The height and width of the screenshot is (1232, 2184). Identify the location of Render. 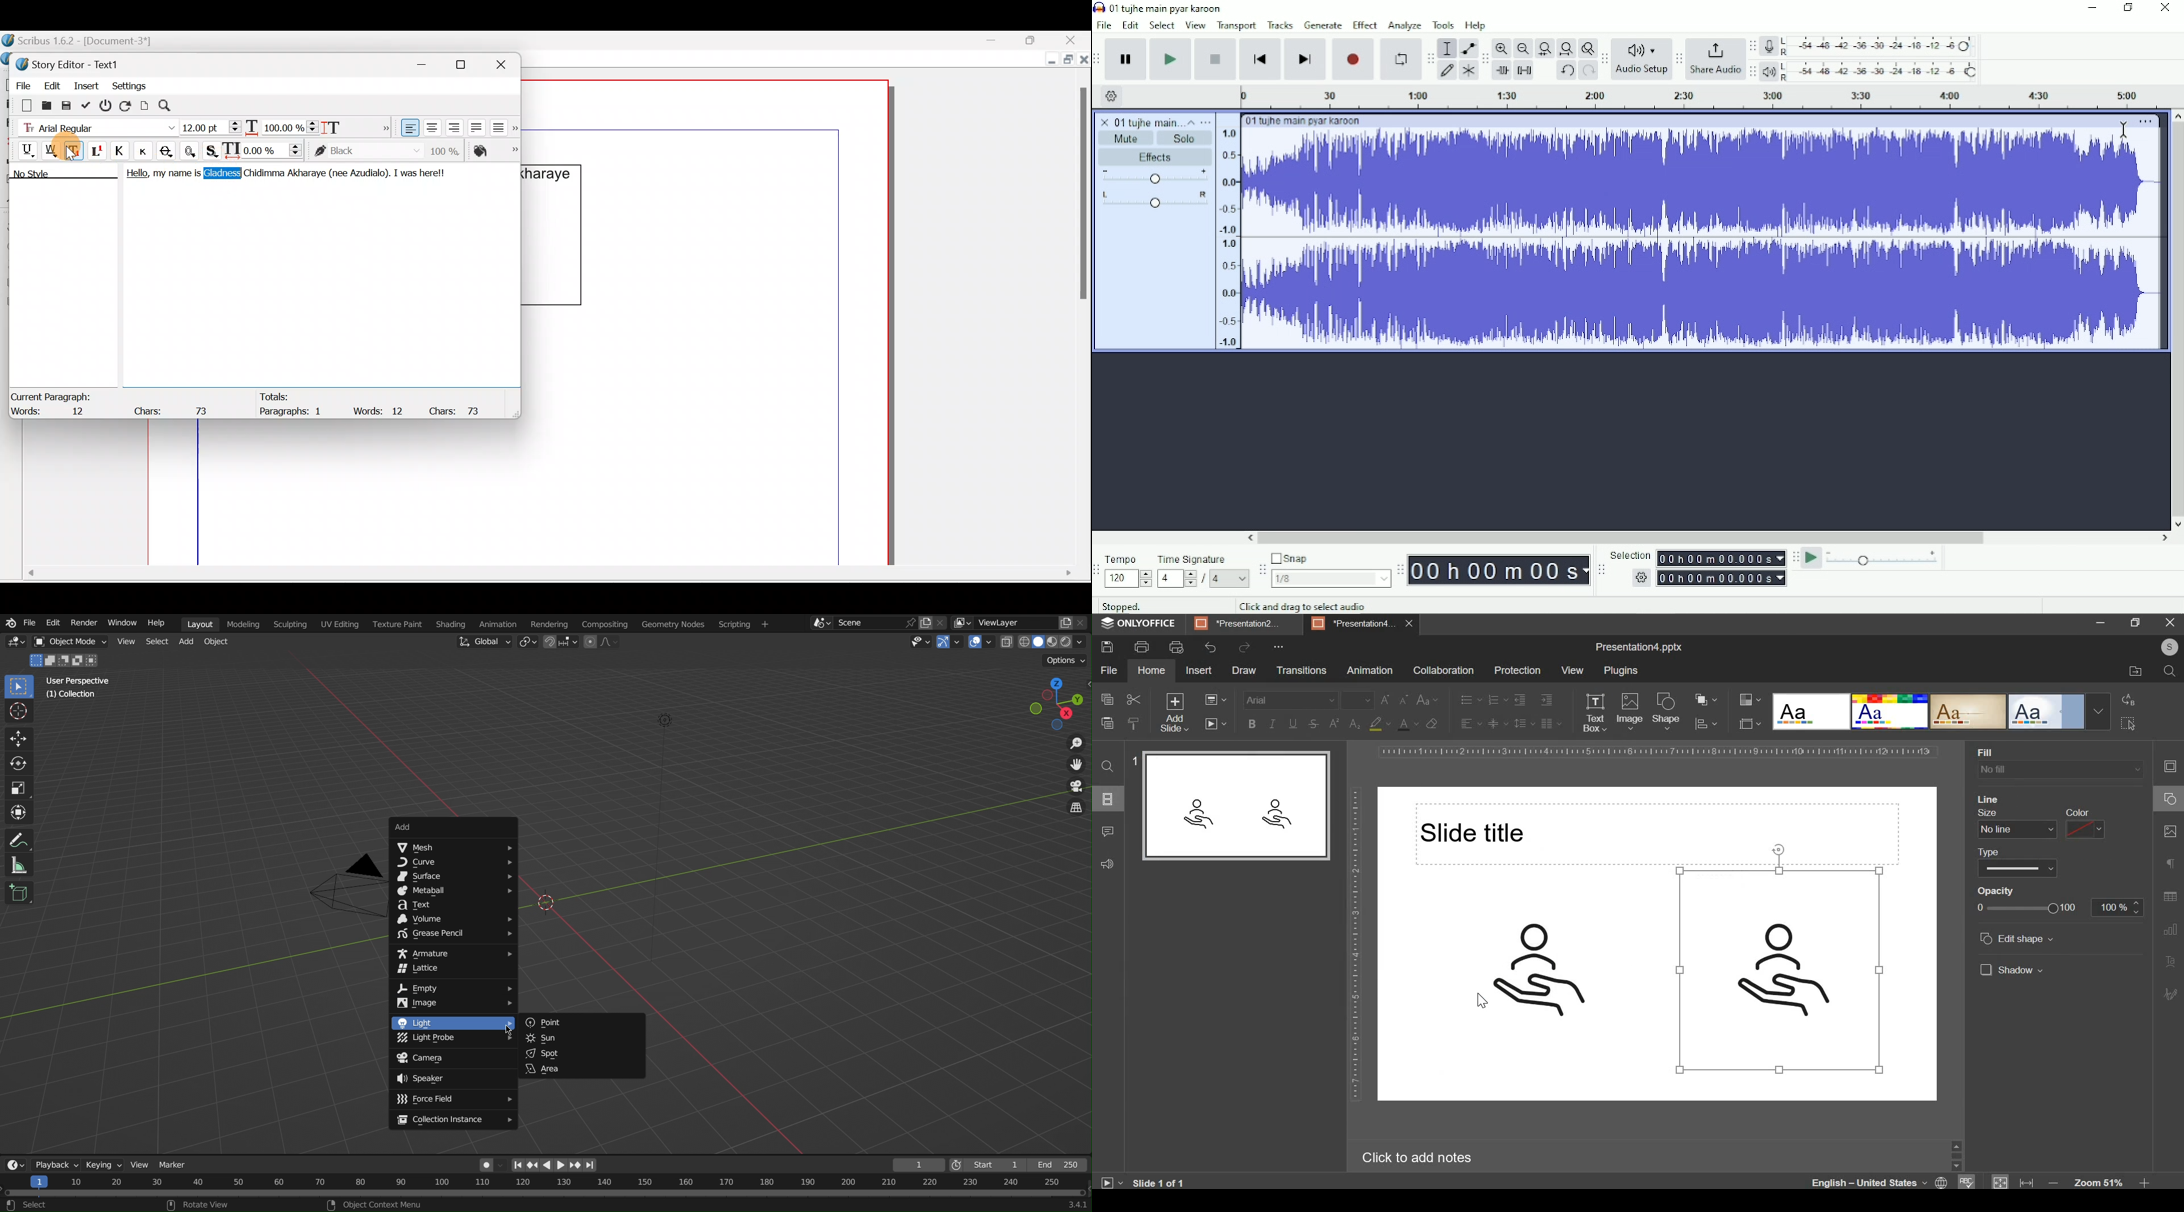
(82, 623).